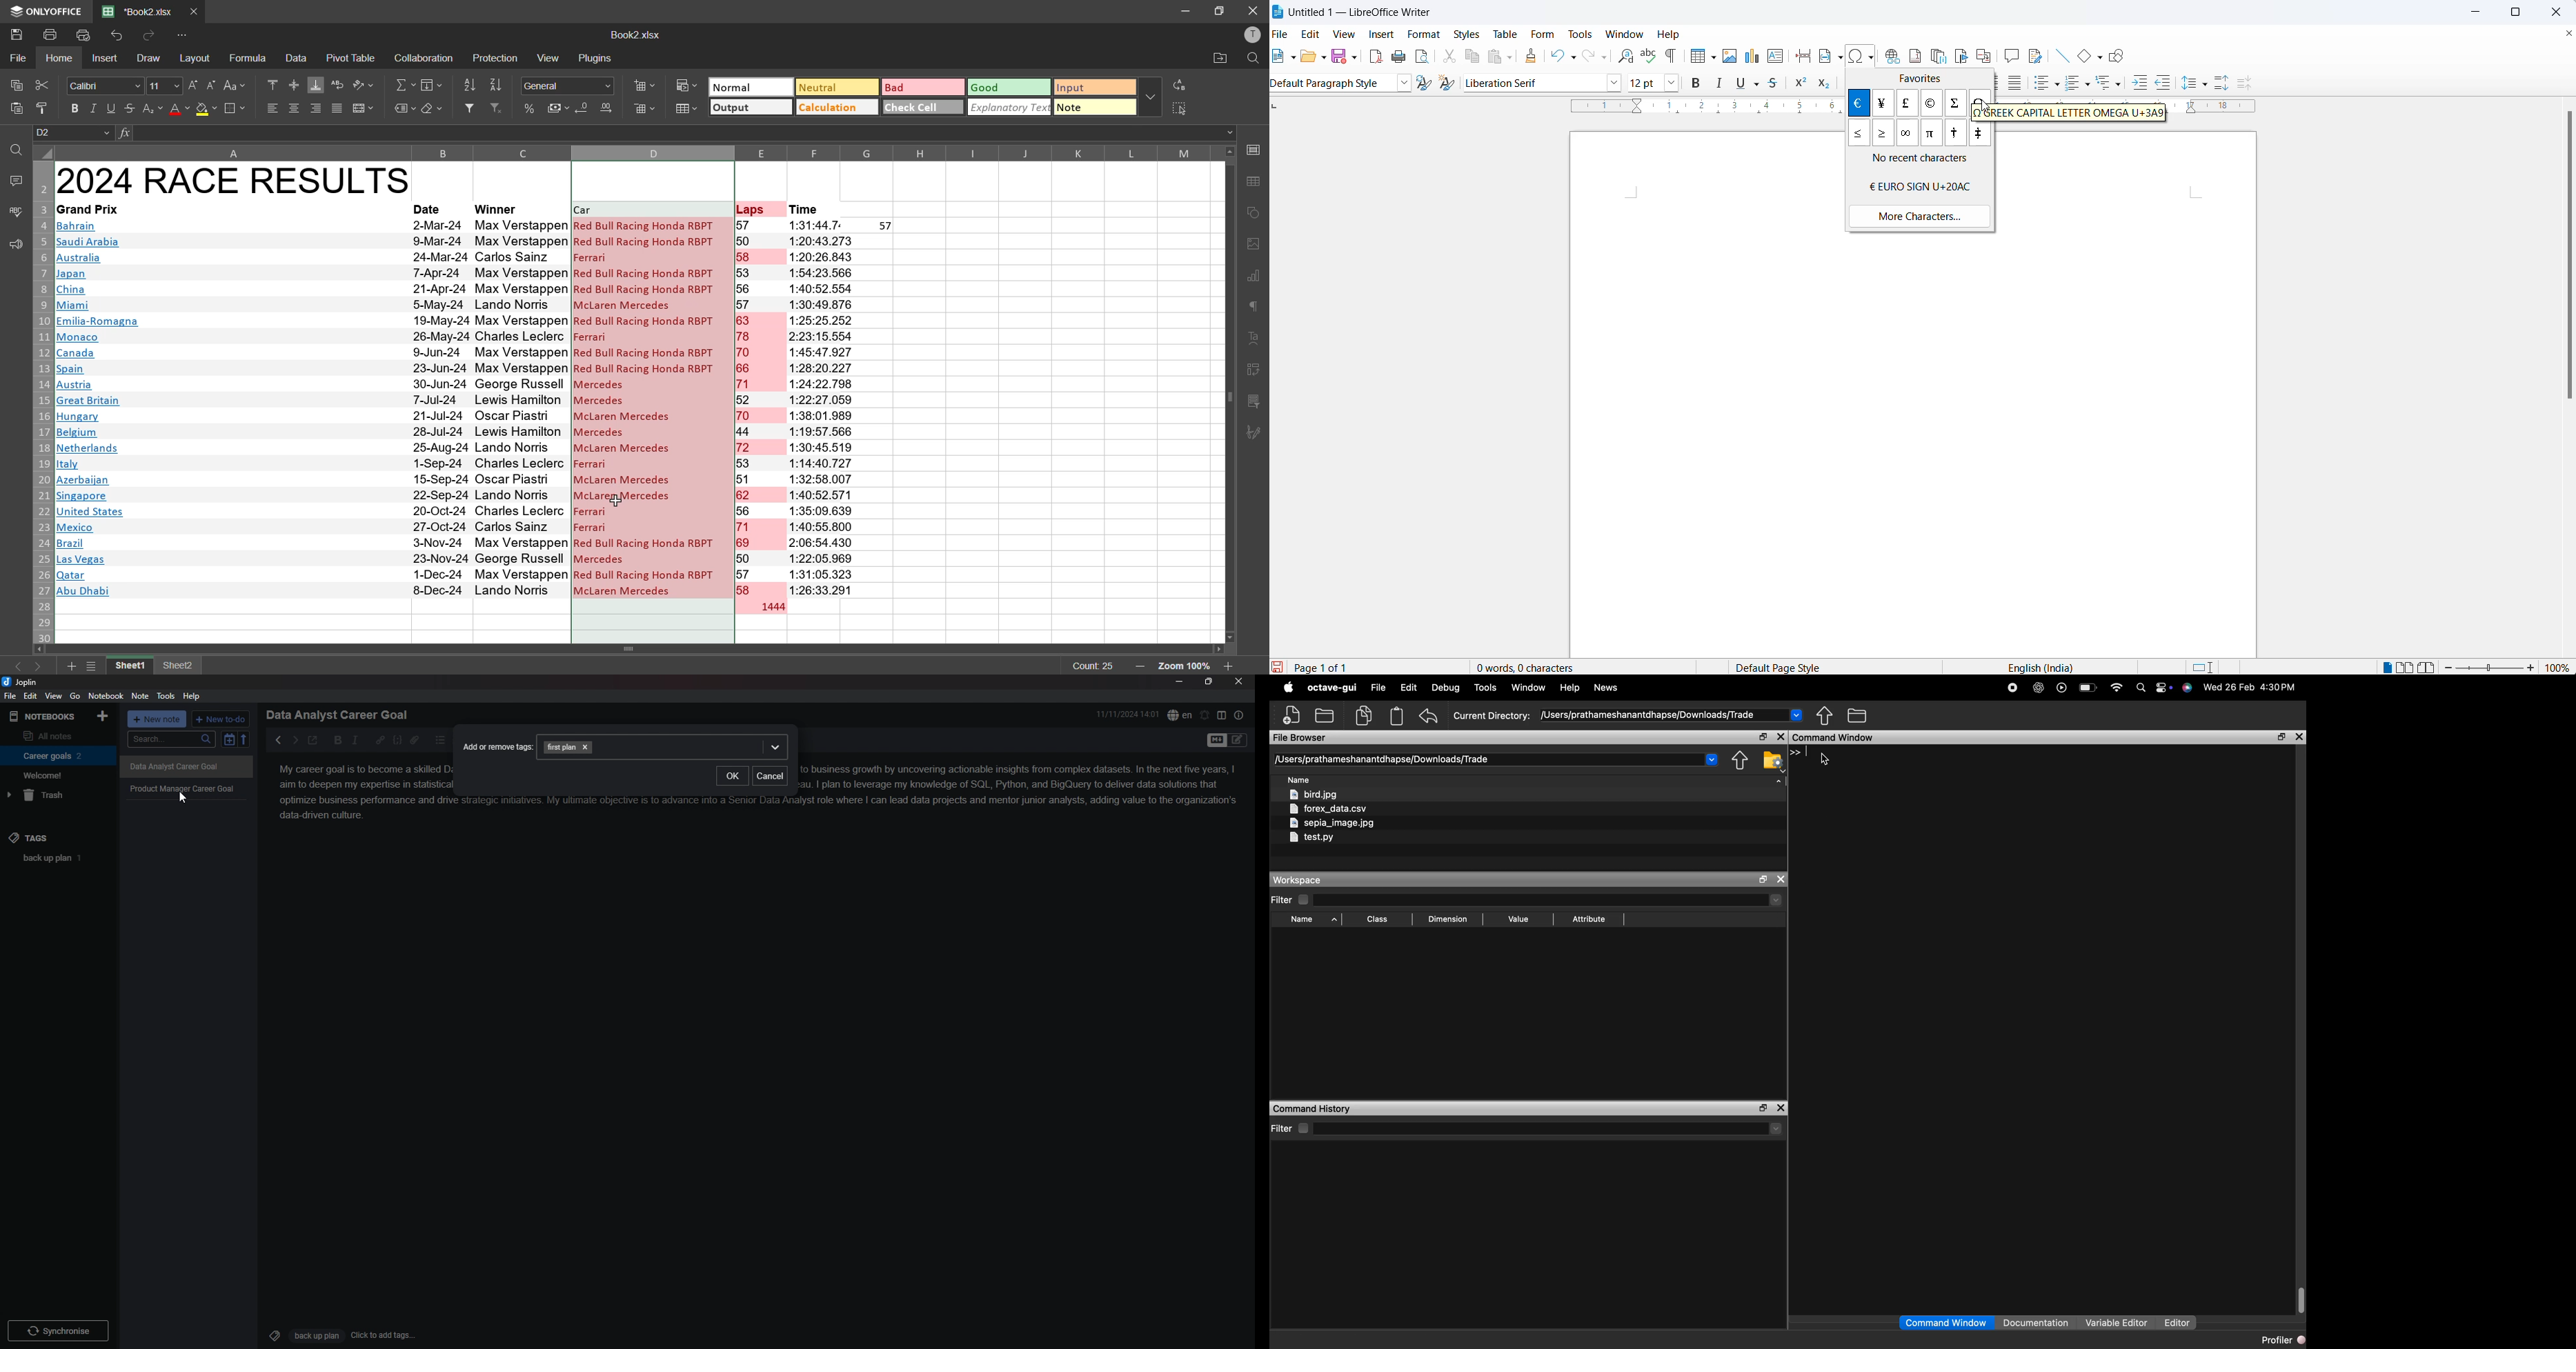  I want to click on joplin, so click(21, 682).